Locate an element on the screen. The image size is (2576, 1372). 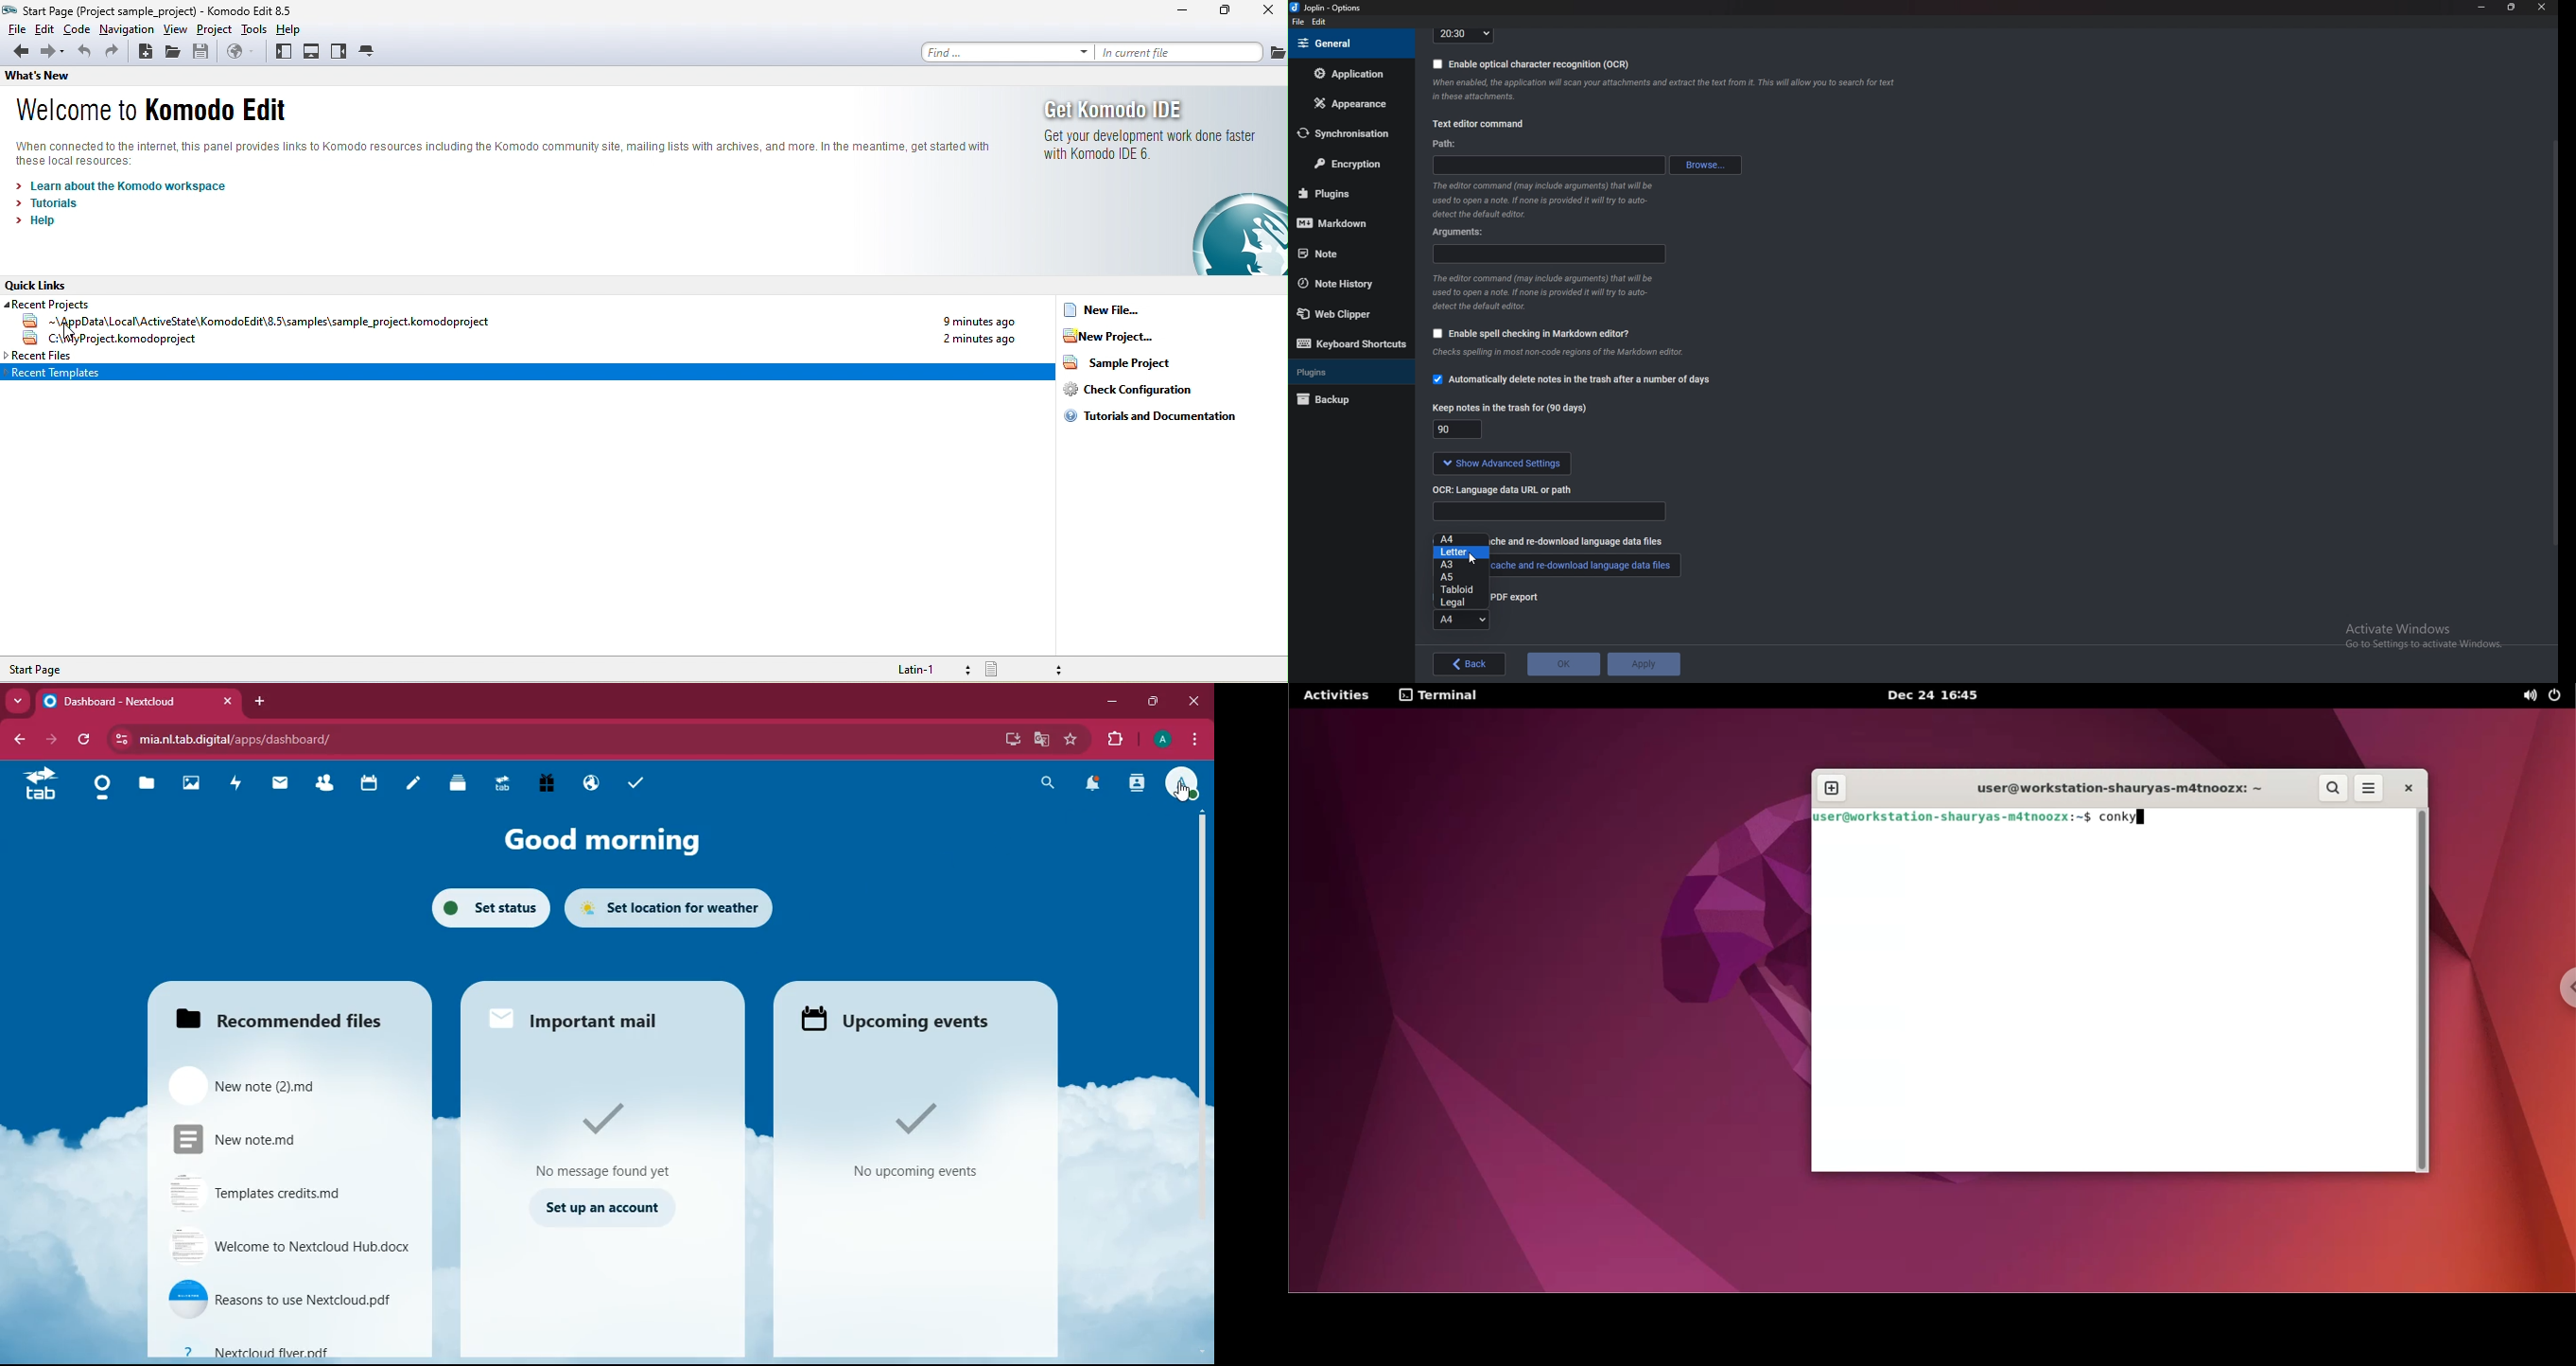
show advanced settings is located at coordinates (1499, 464).